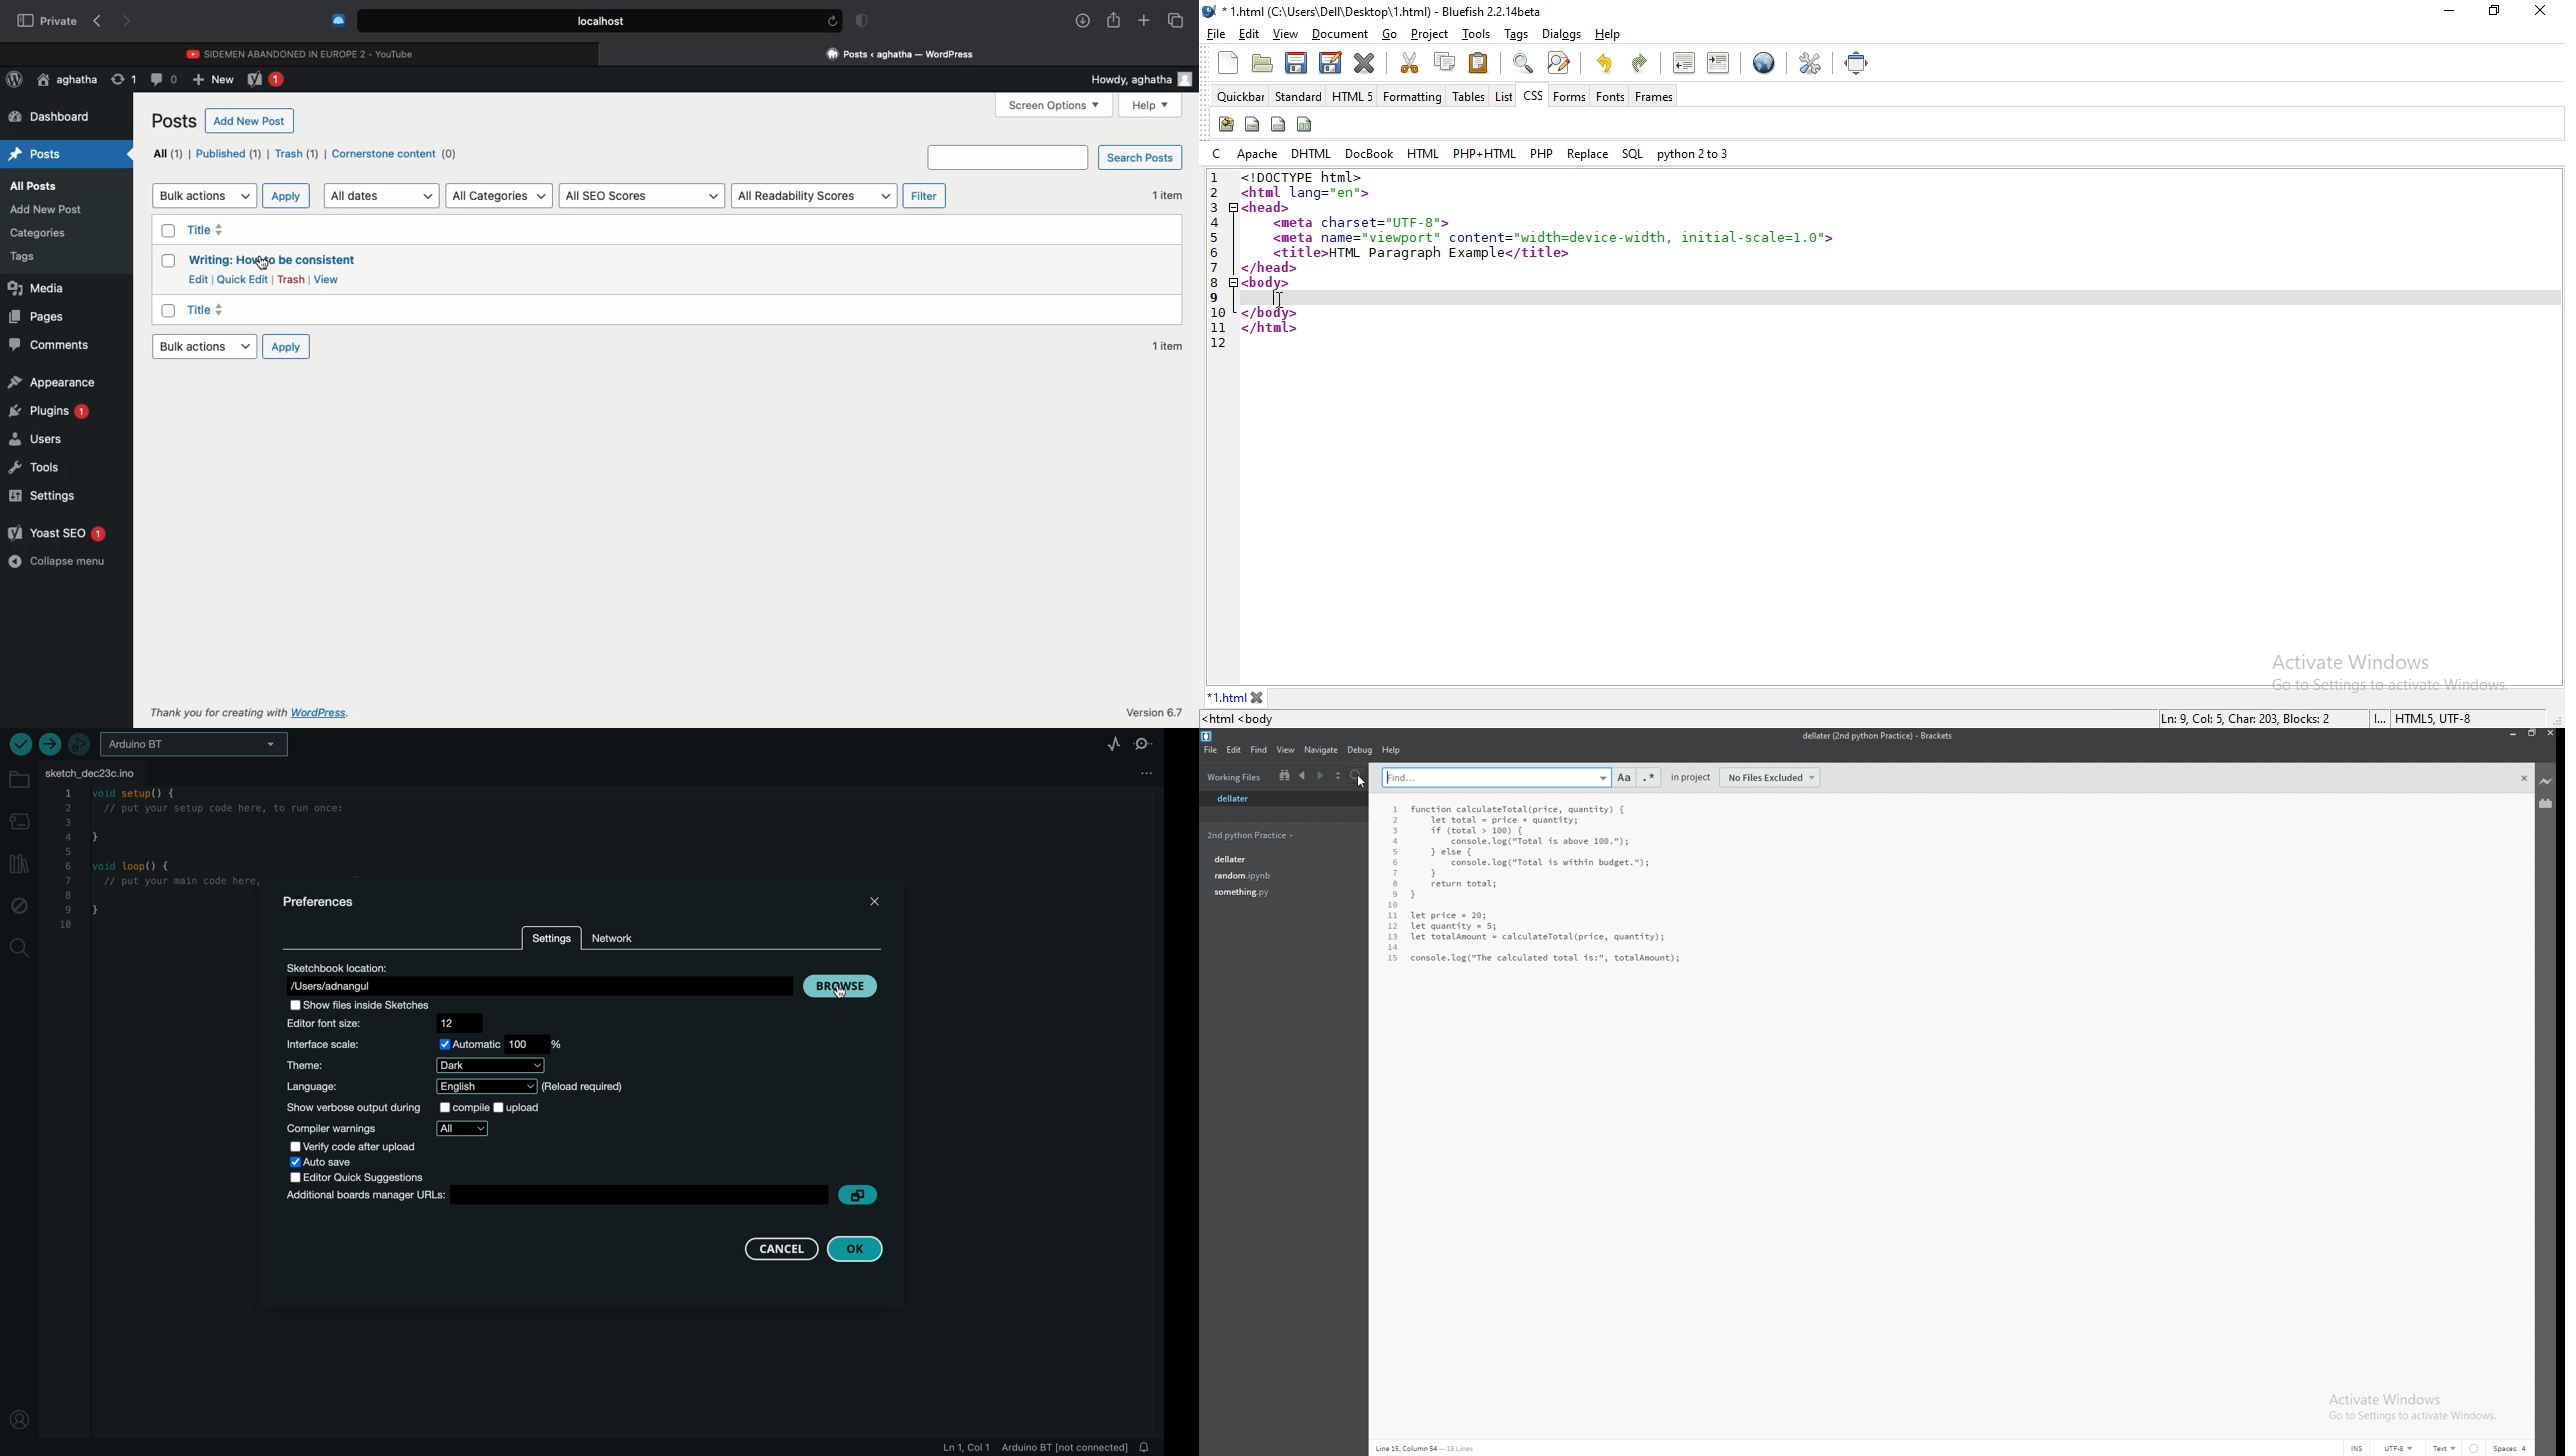  I want to click on close, so click(607, 53).